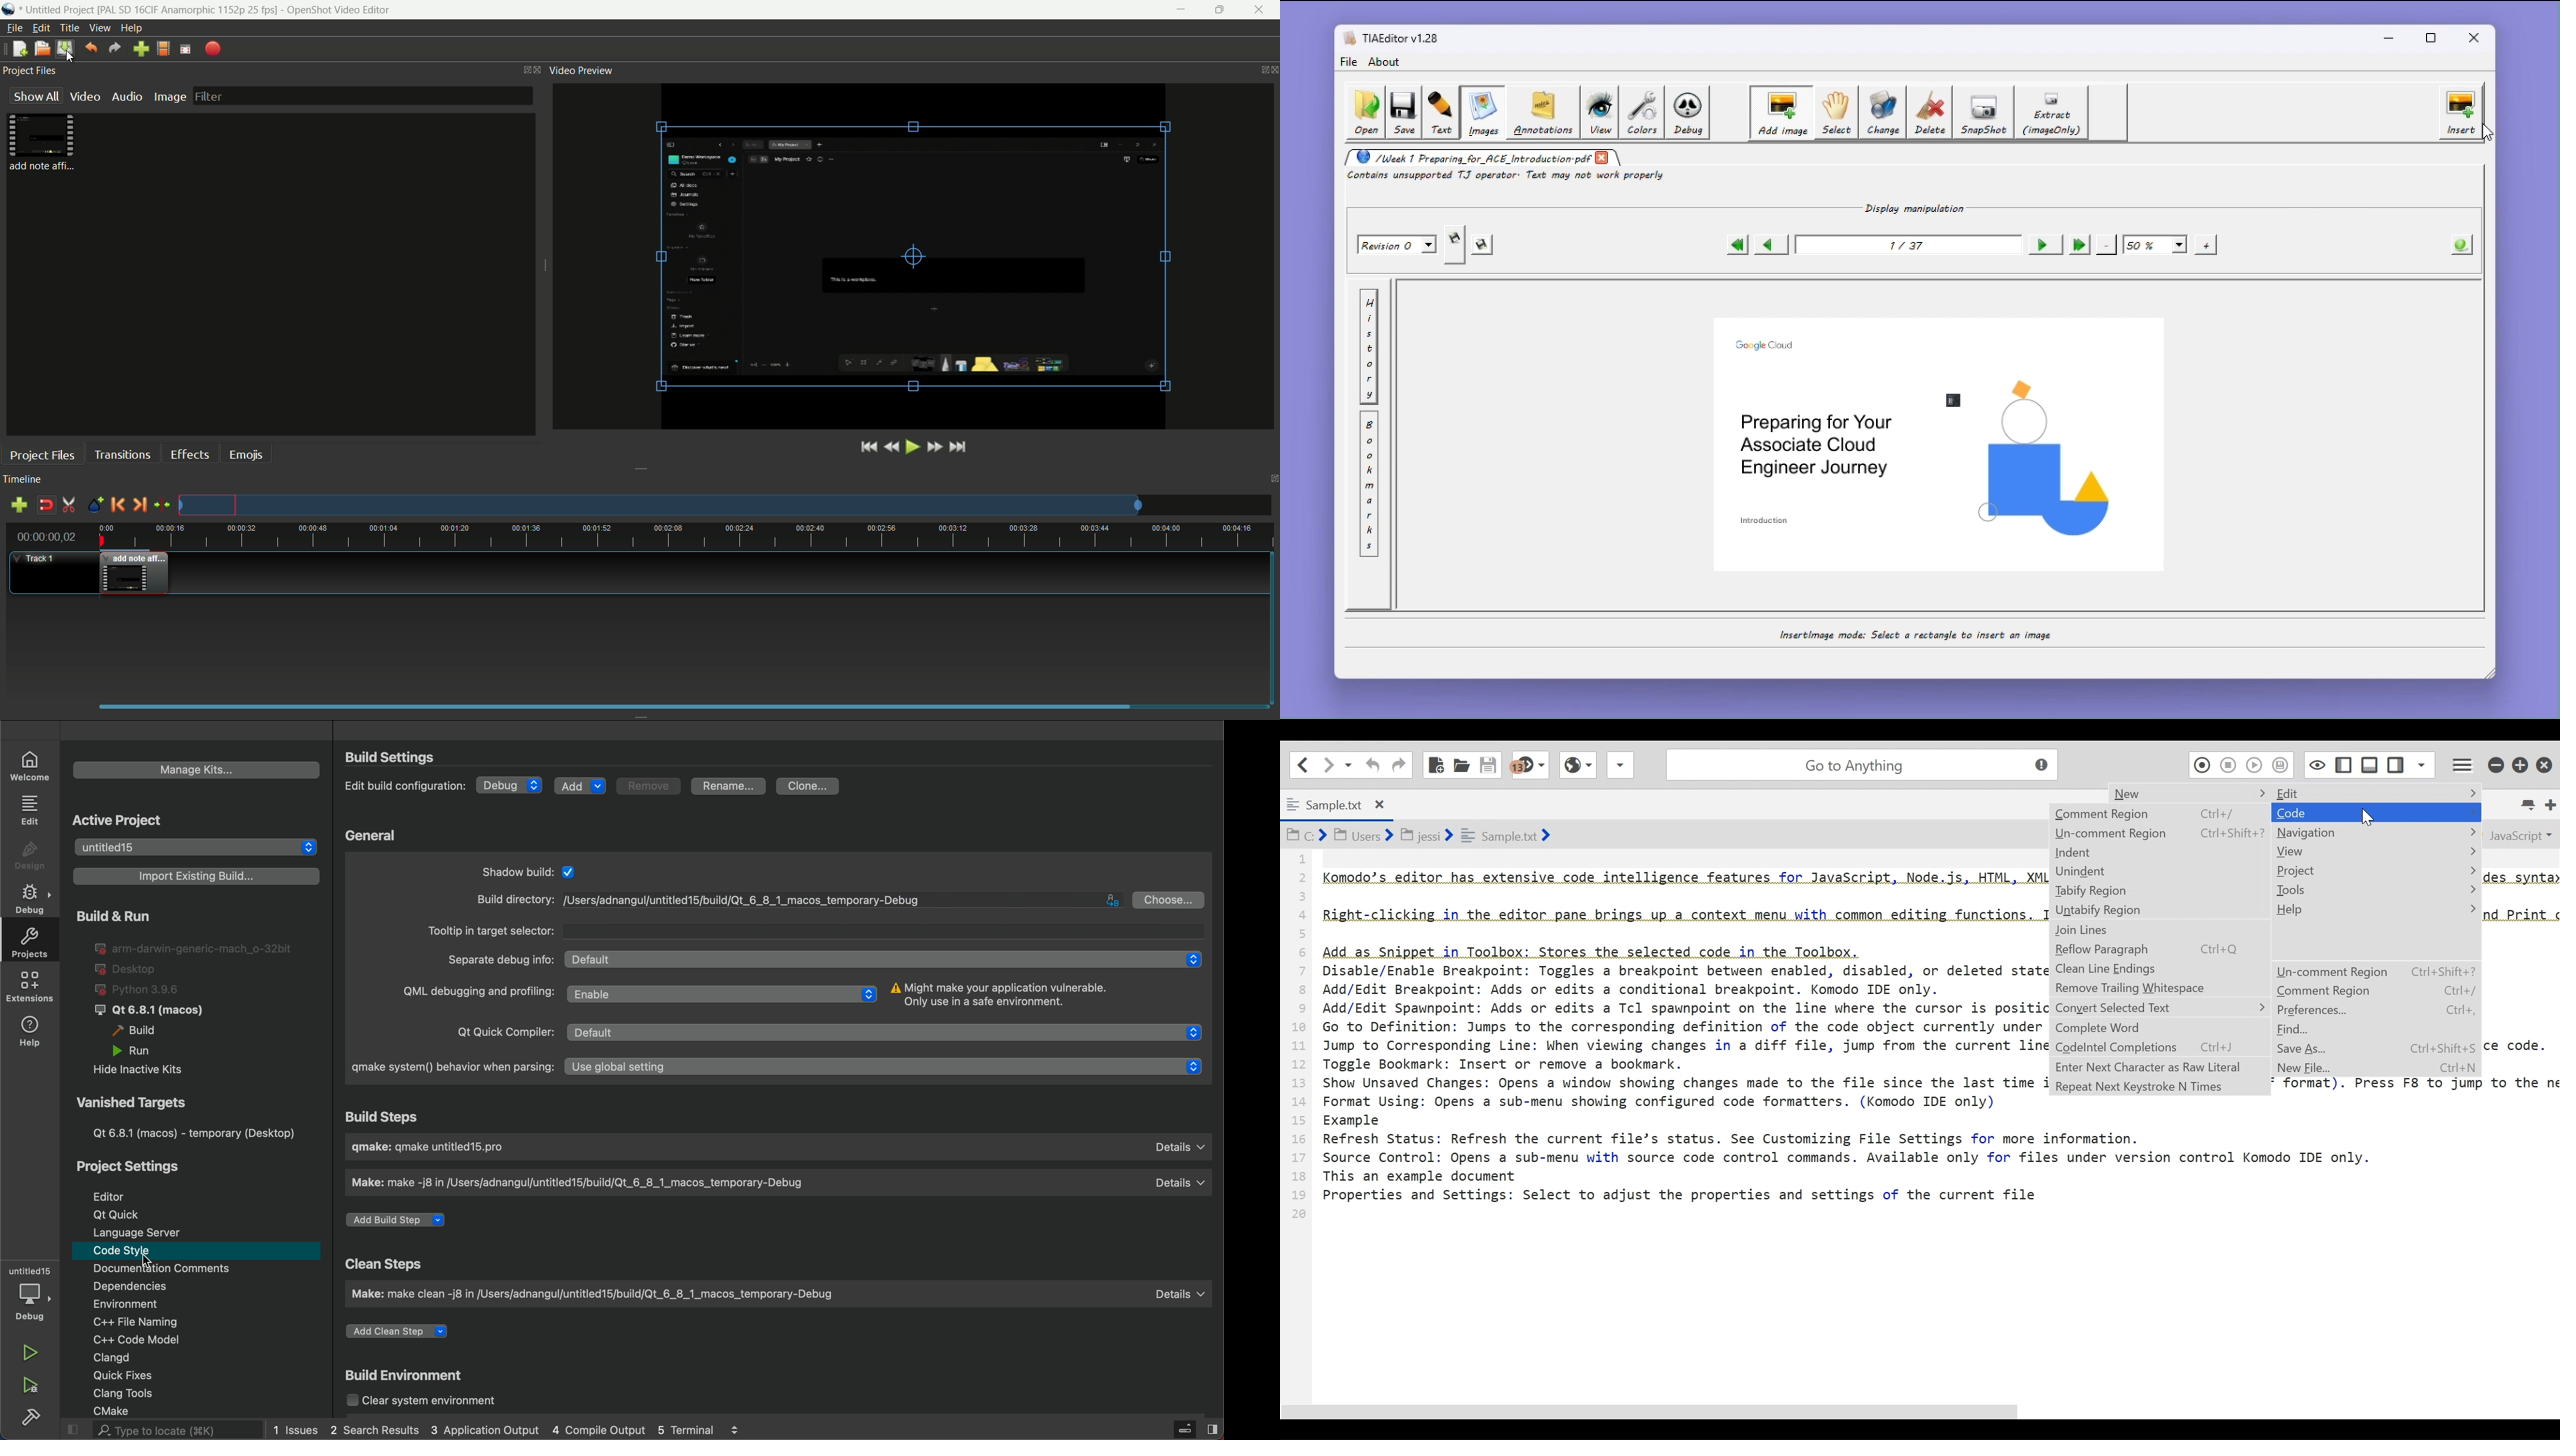 This screenshot has width=2576, height=1456. What do you see at coordinates (2159, 1067) in the screenshot?
I see `Enter Next Character as Raw Literal` at bounding box center [2159, 1067].